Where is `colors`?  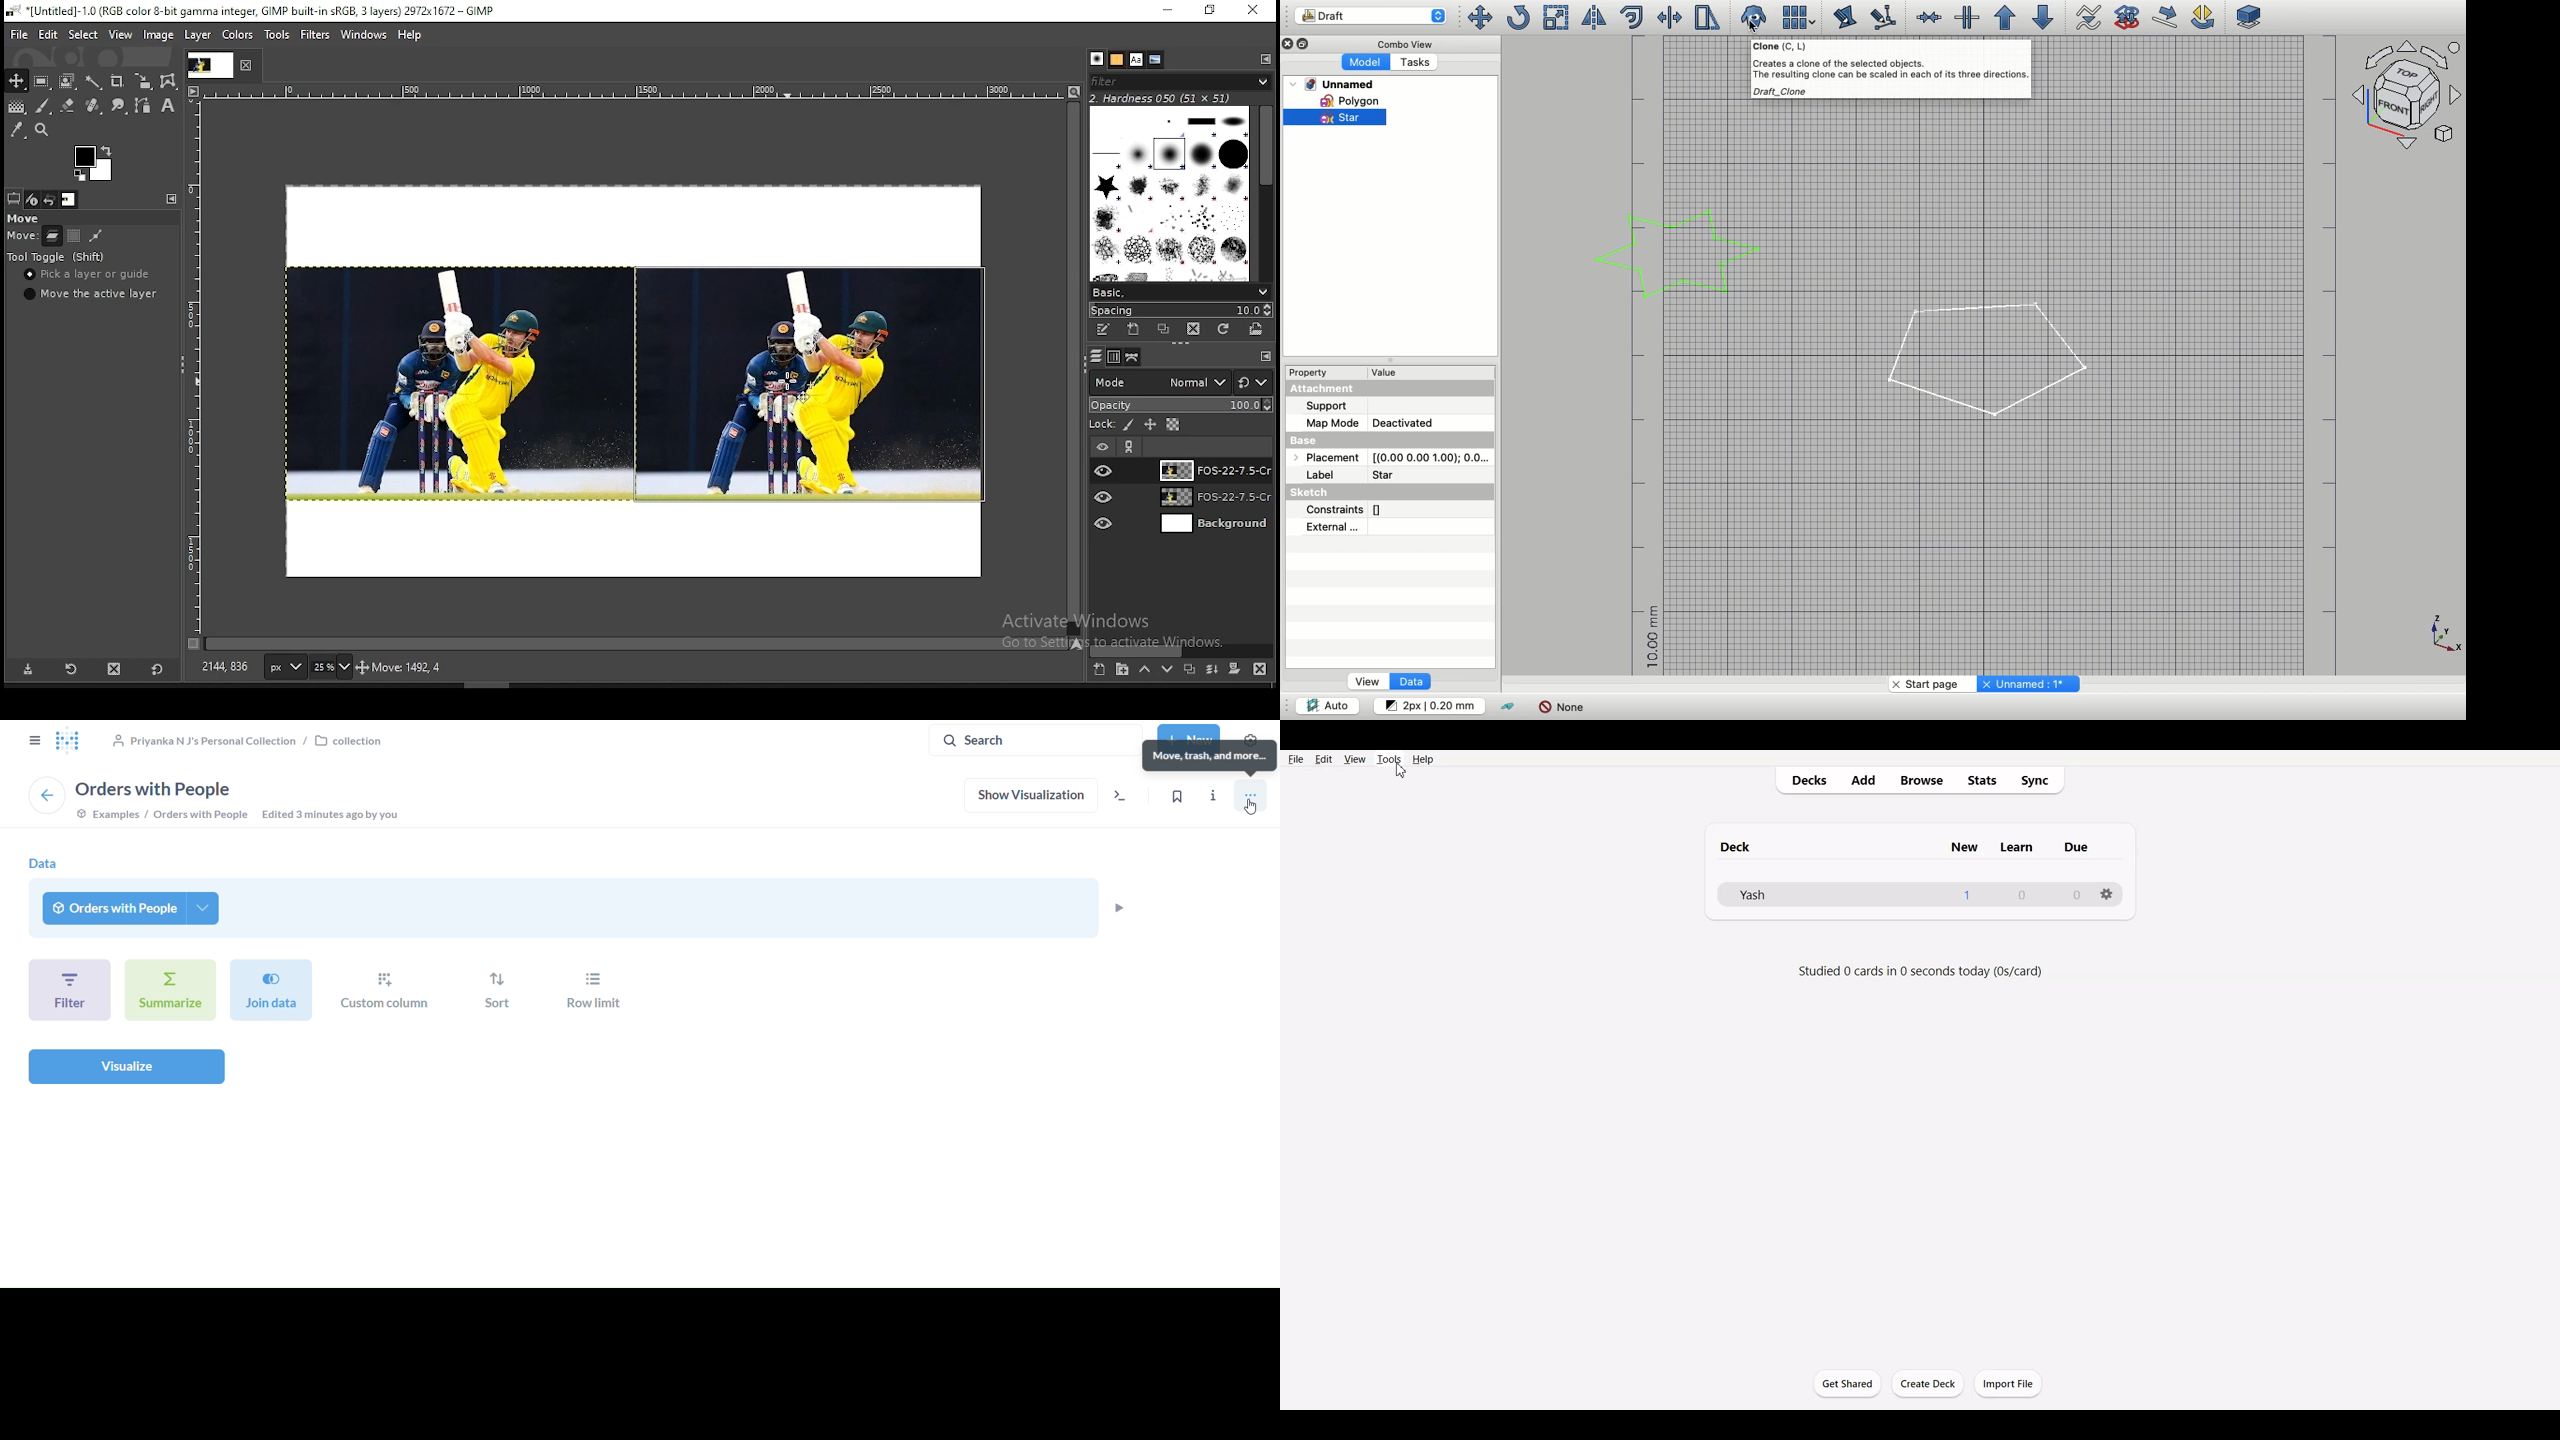
colors is located at coordinates (240, 36).